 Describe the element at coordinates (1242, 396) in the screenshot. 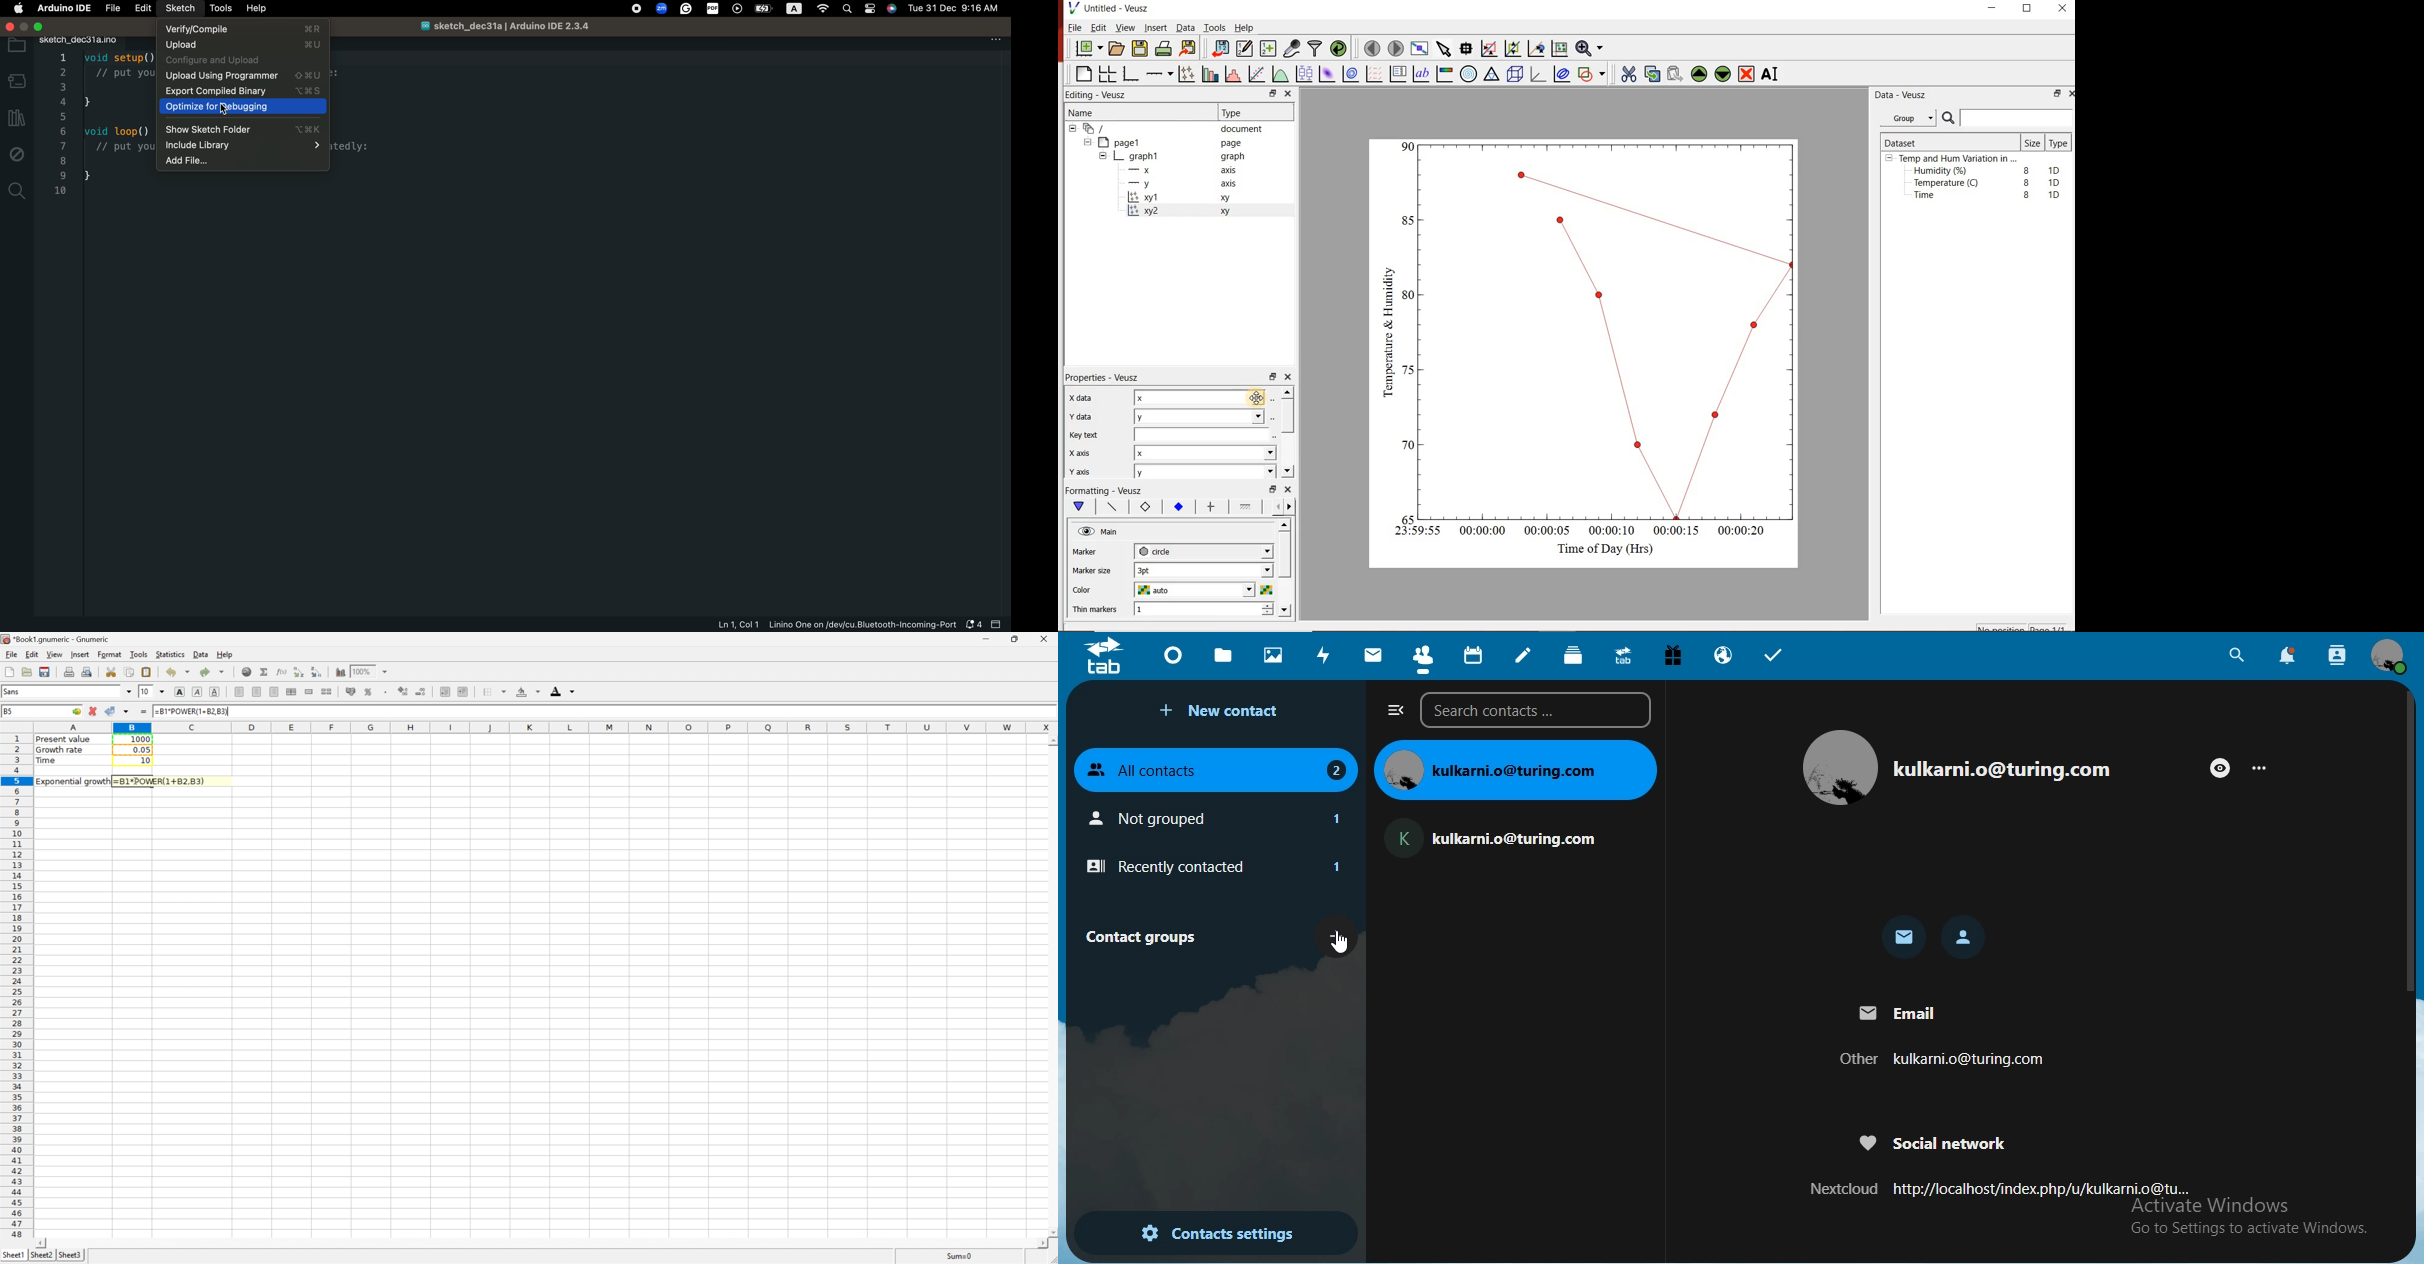

I see `Cursor` at that location.